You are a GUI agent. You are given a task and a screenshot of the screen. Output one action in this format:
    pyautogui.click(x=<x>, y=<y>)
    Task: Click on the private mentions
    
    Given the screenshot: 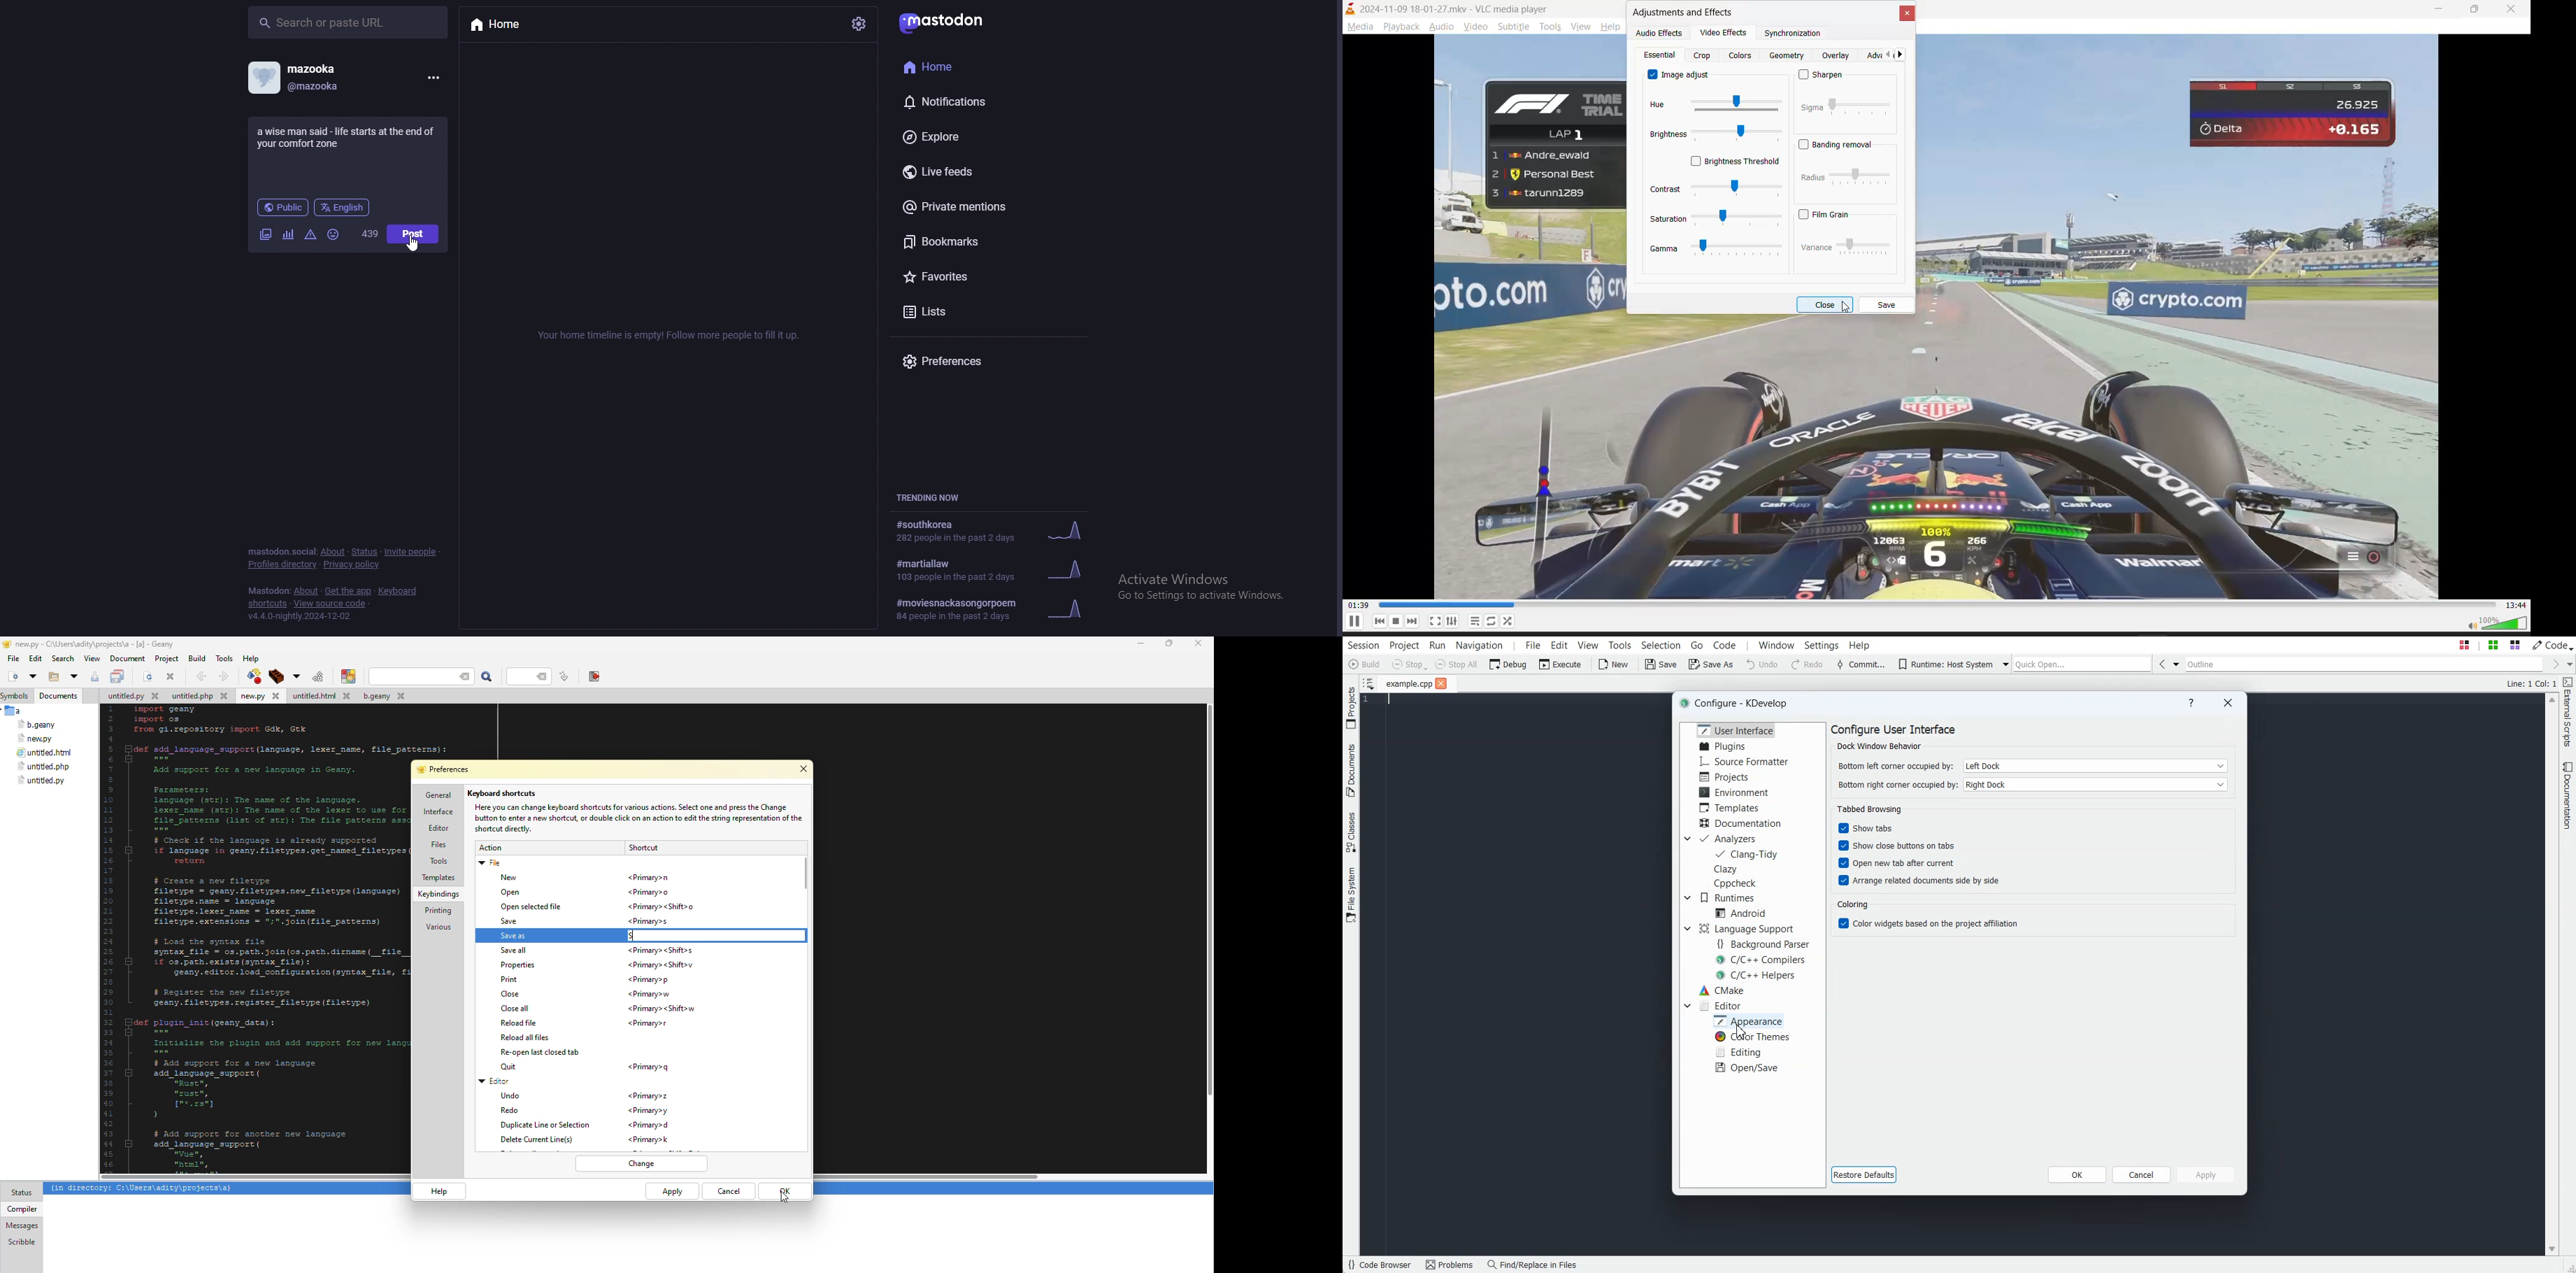 What is the action you would take?
    pyautogui.click(x=976, y=208)
    